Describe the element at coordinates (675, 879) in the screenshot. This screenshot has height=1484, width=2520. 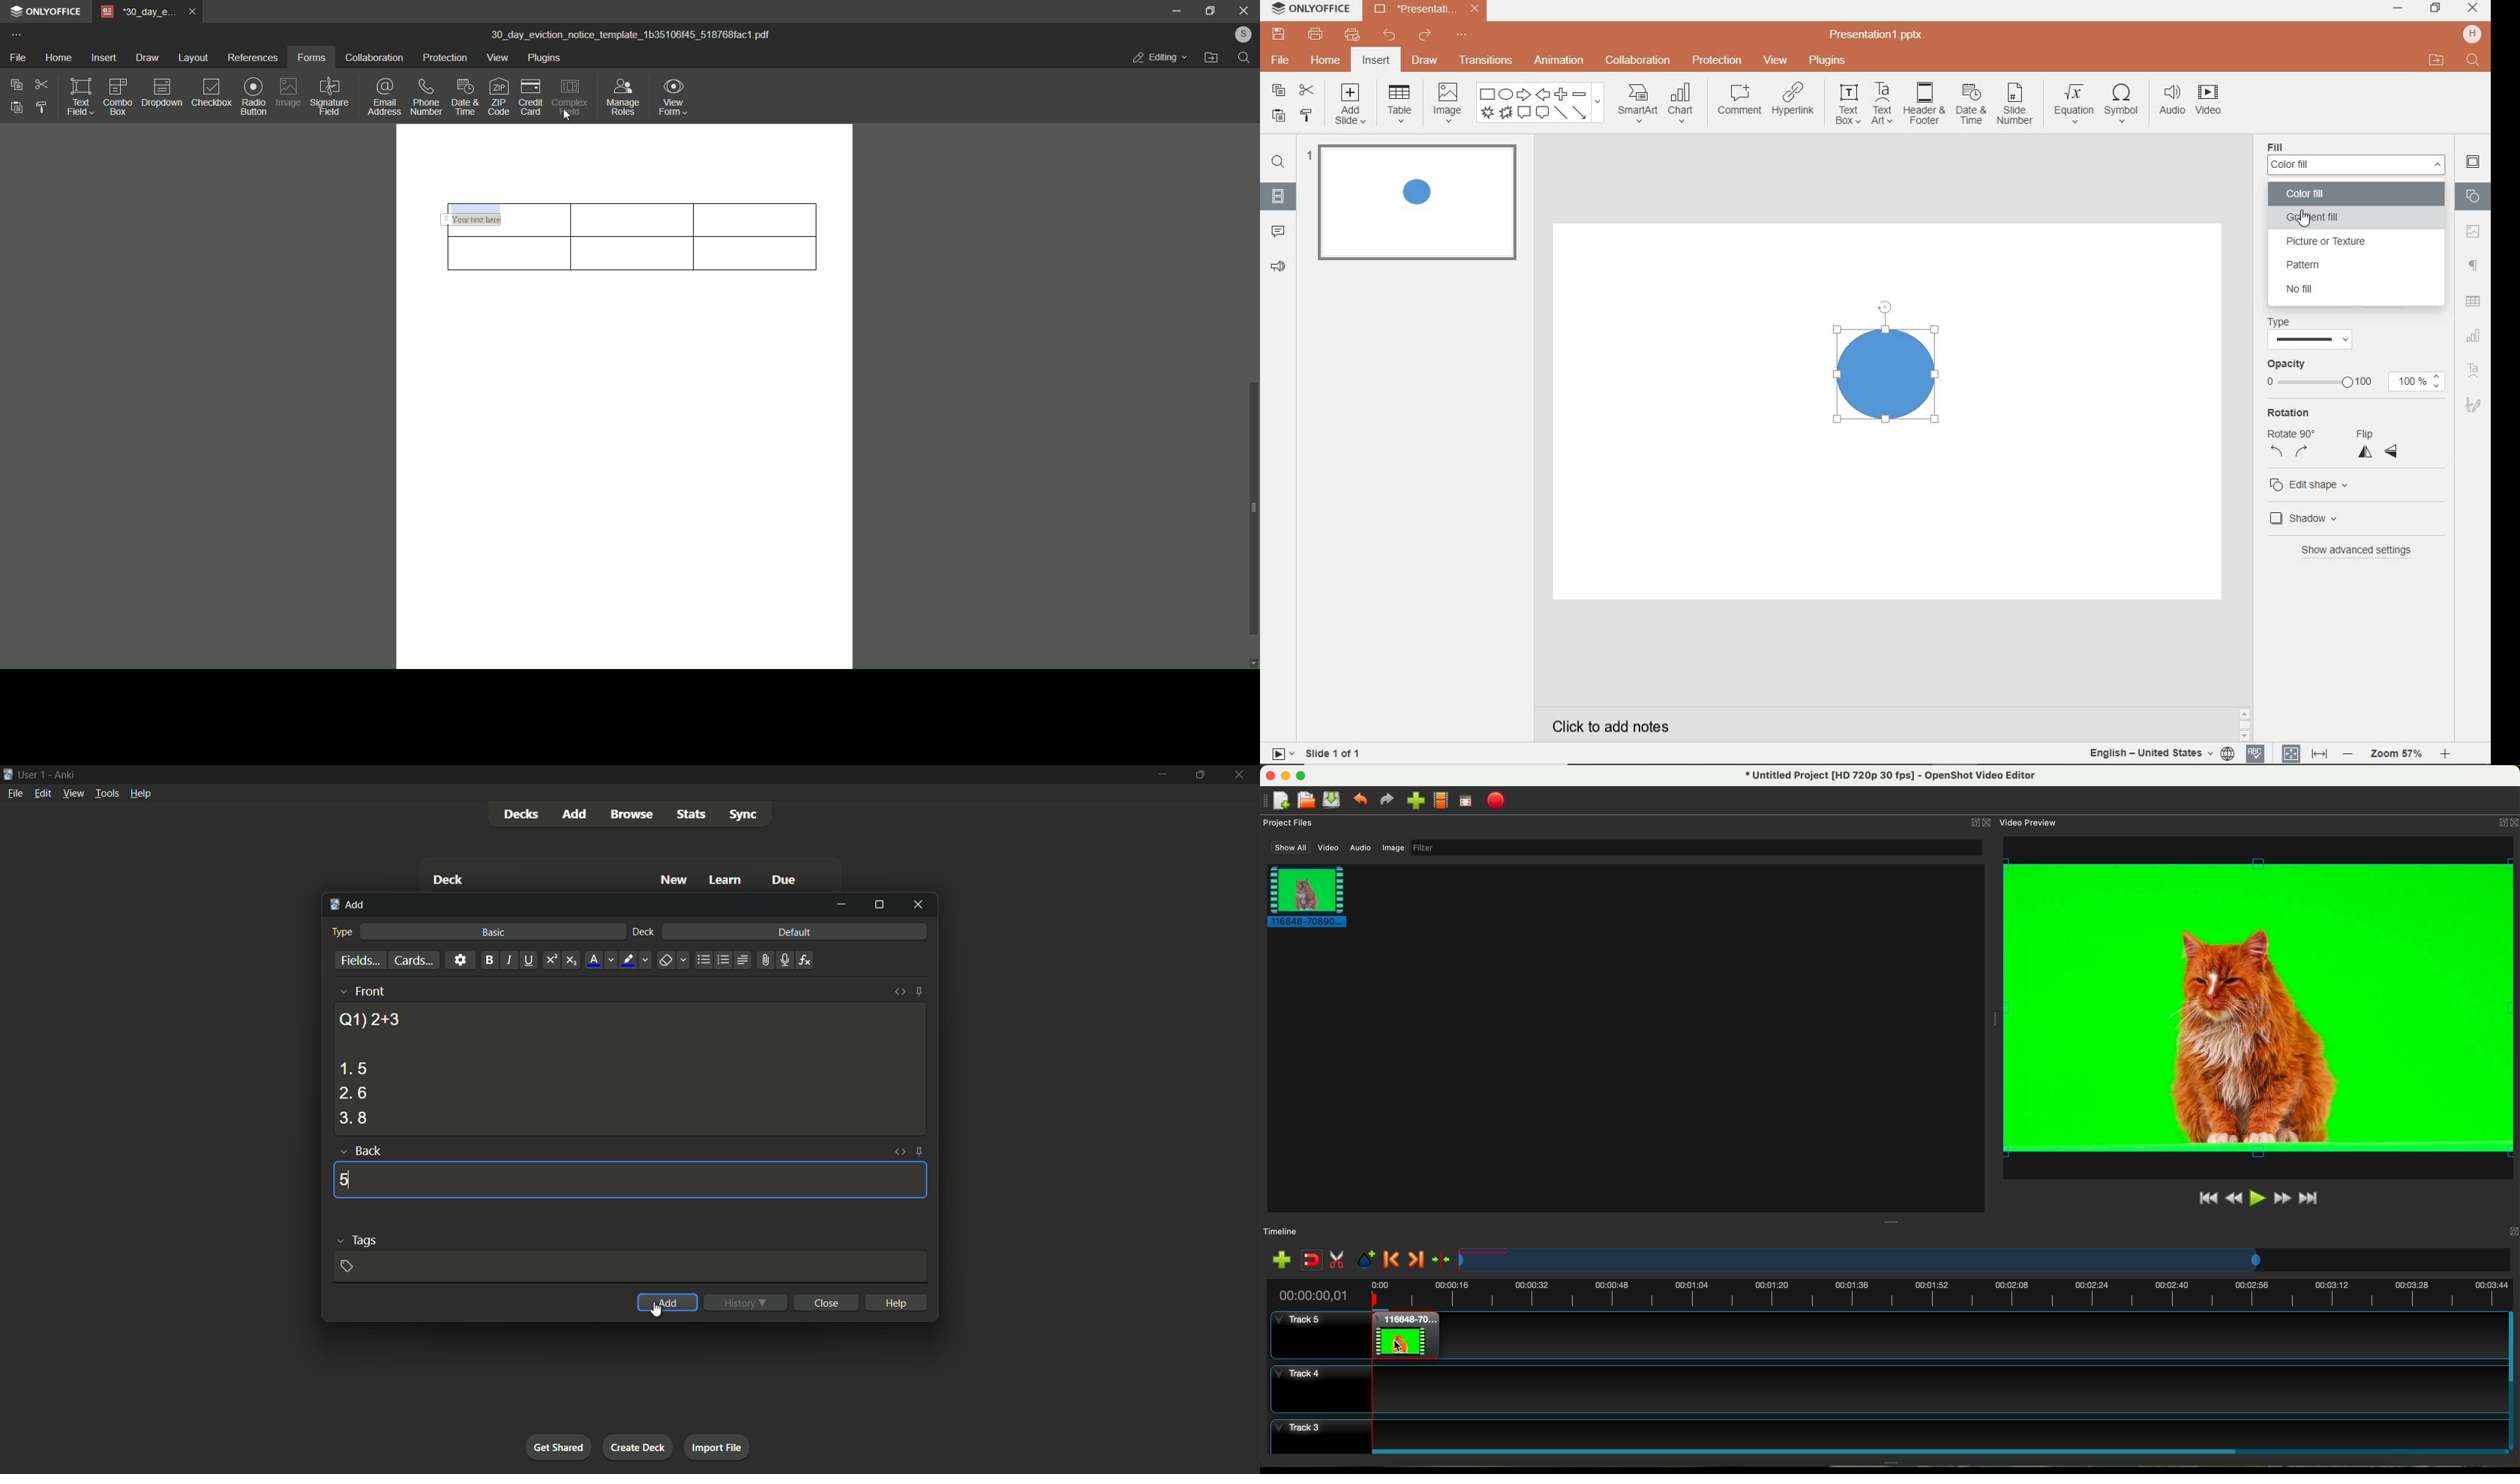
I see `new` at that location.